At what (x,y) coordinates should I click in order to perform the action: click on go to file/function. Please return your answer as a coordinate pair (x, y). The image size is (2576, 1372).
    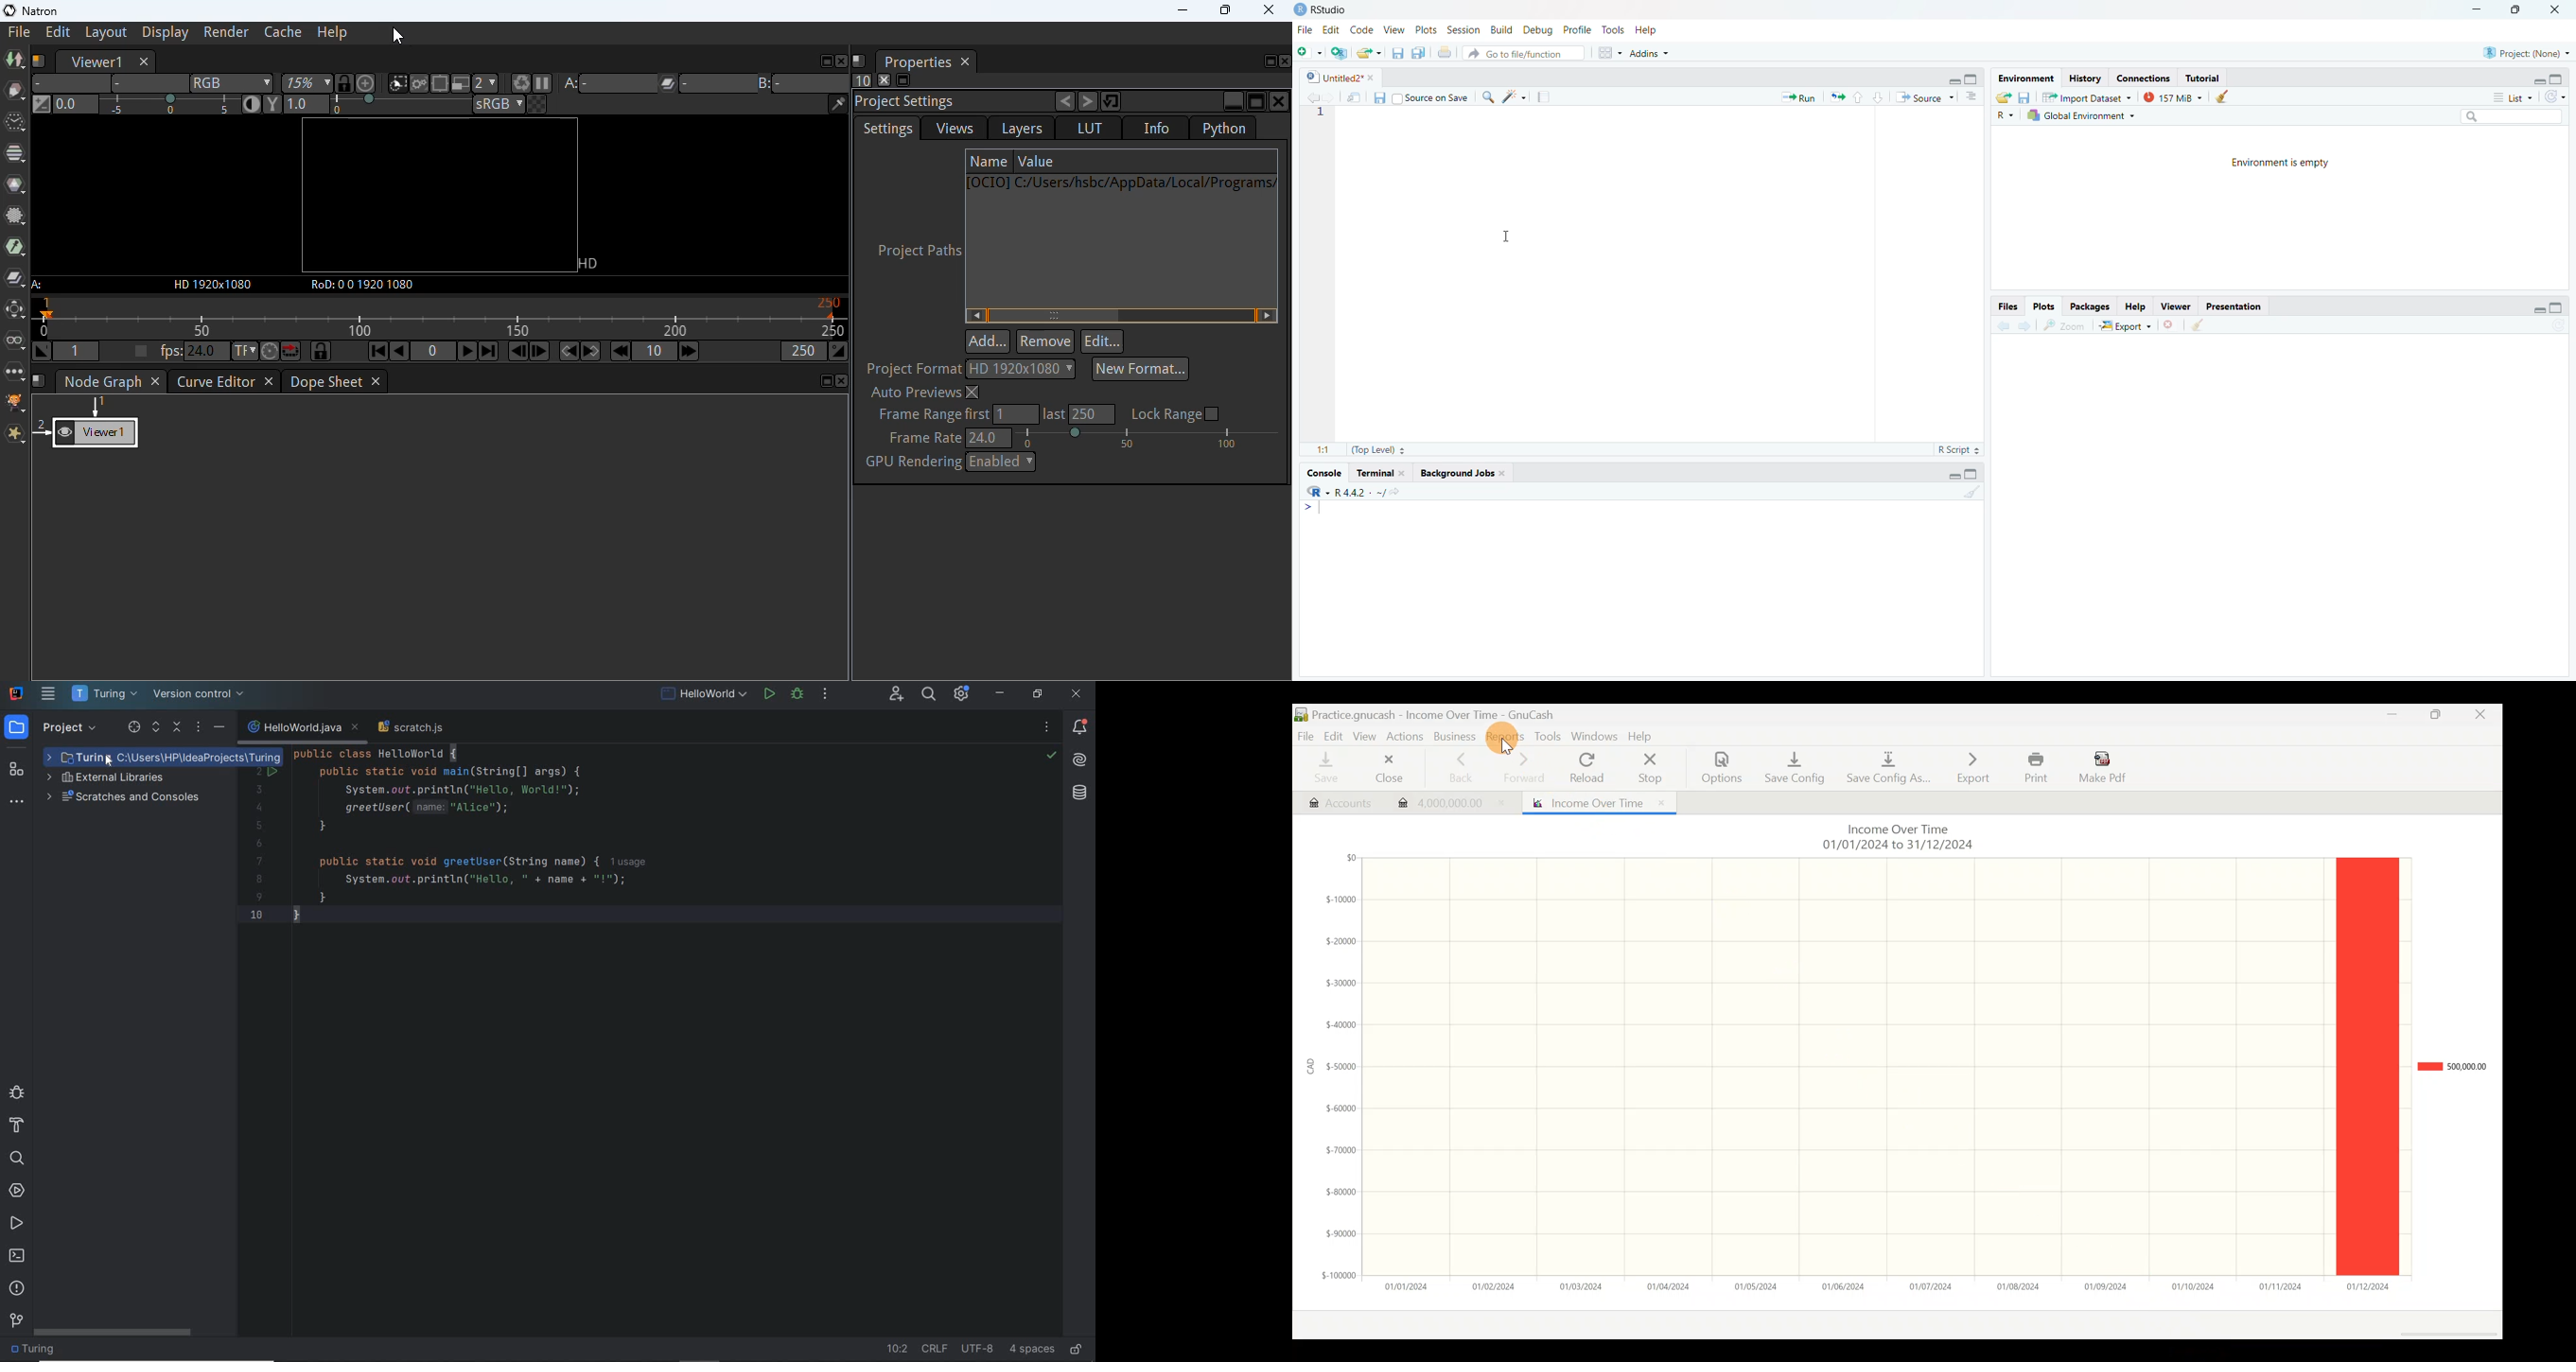
    Looking at the image, I should click on (1524, 54).